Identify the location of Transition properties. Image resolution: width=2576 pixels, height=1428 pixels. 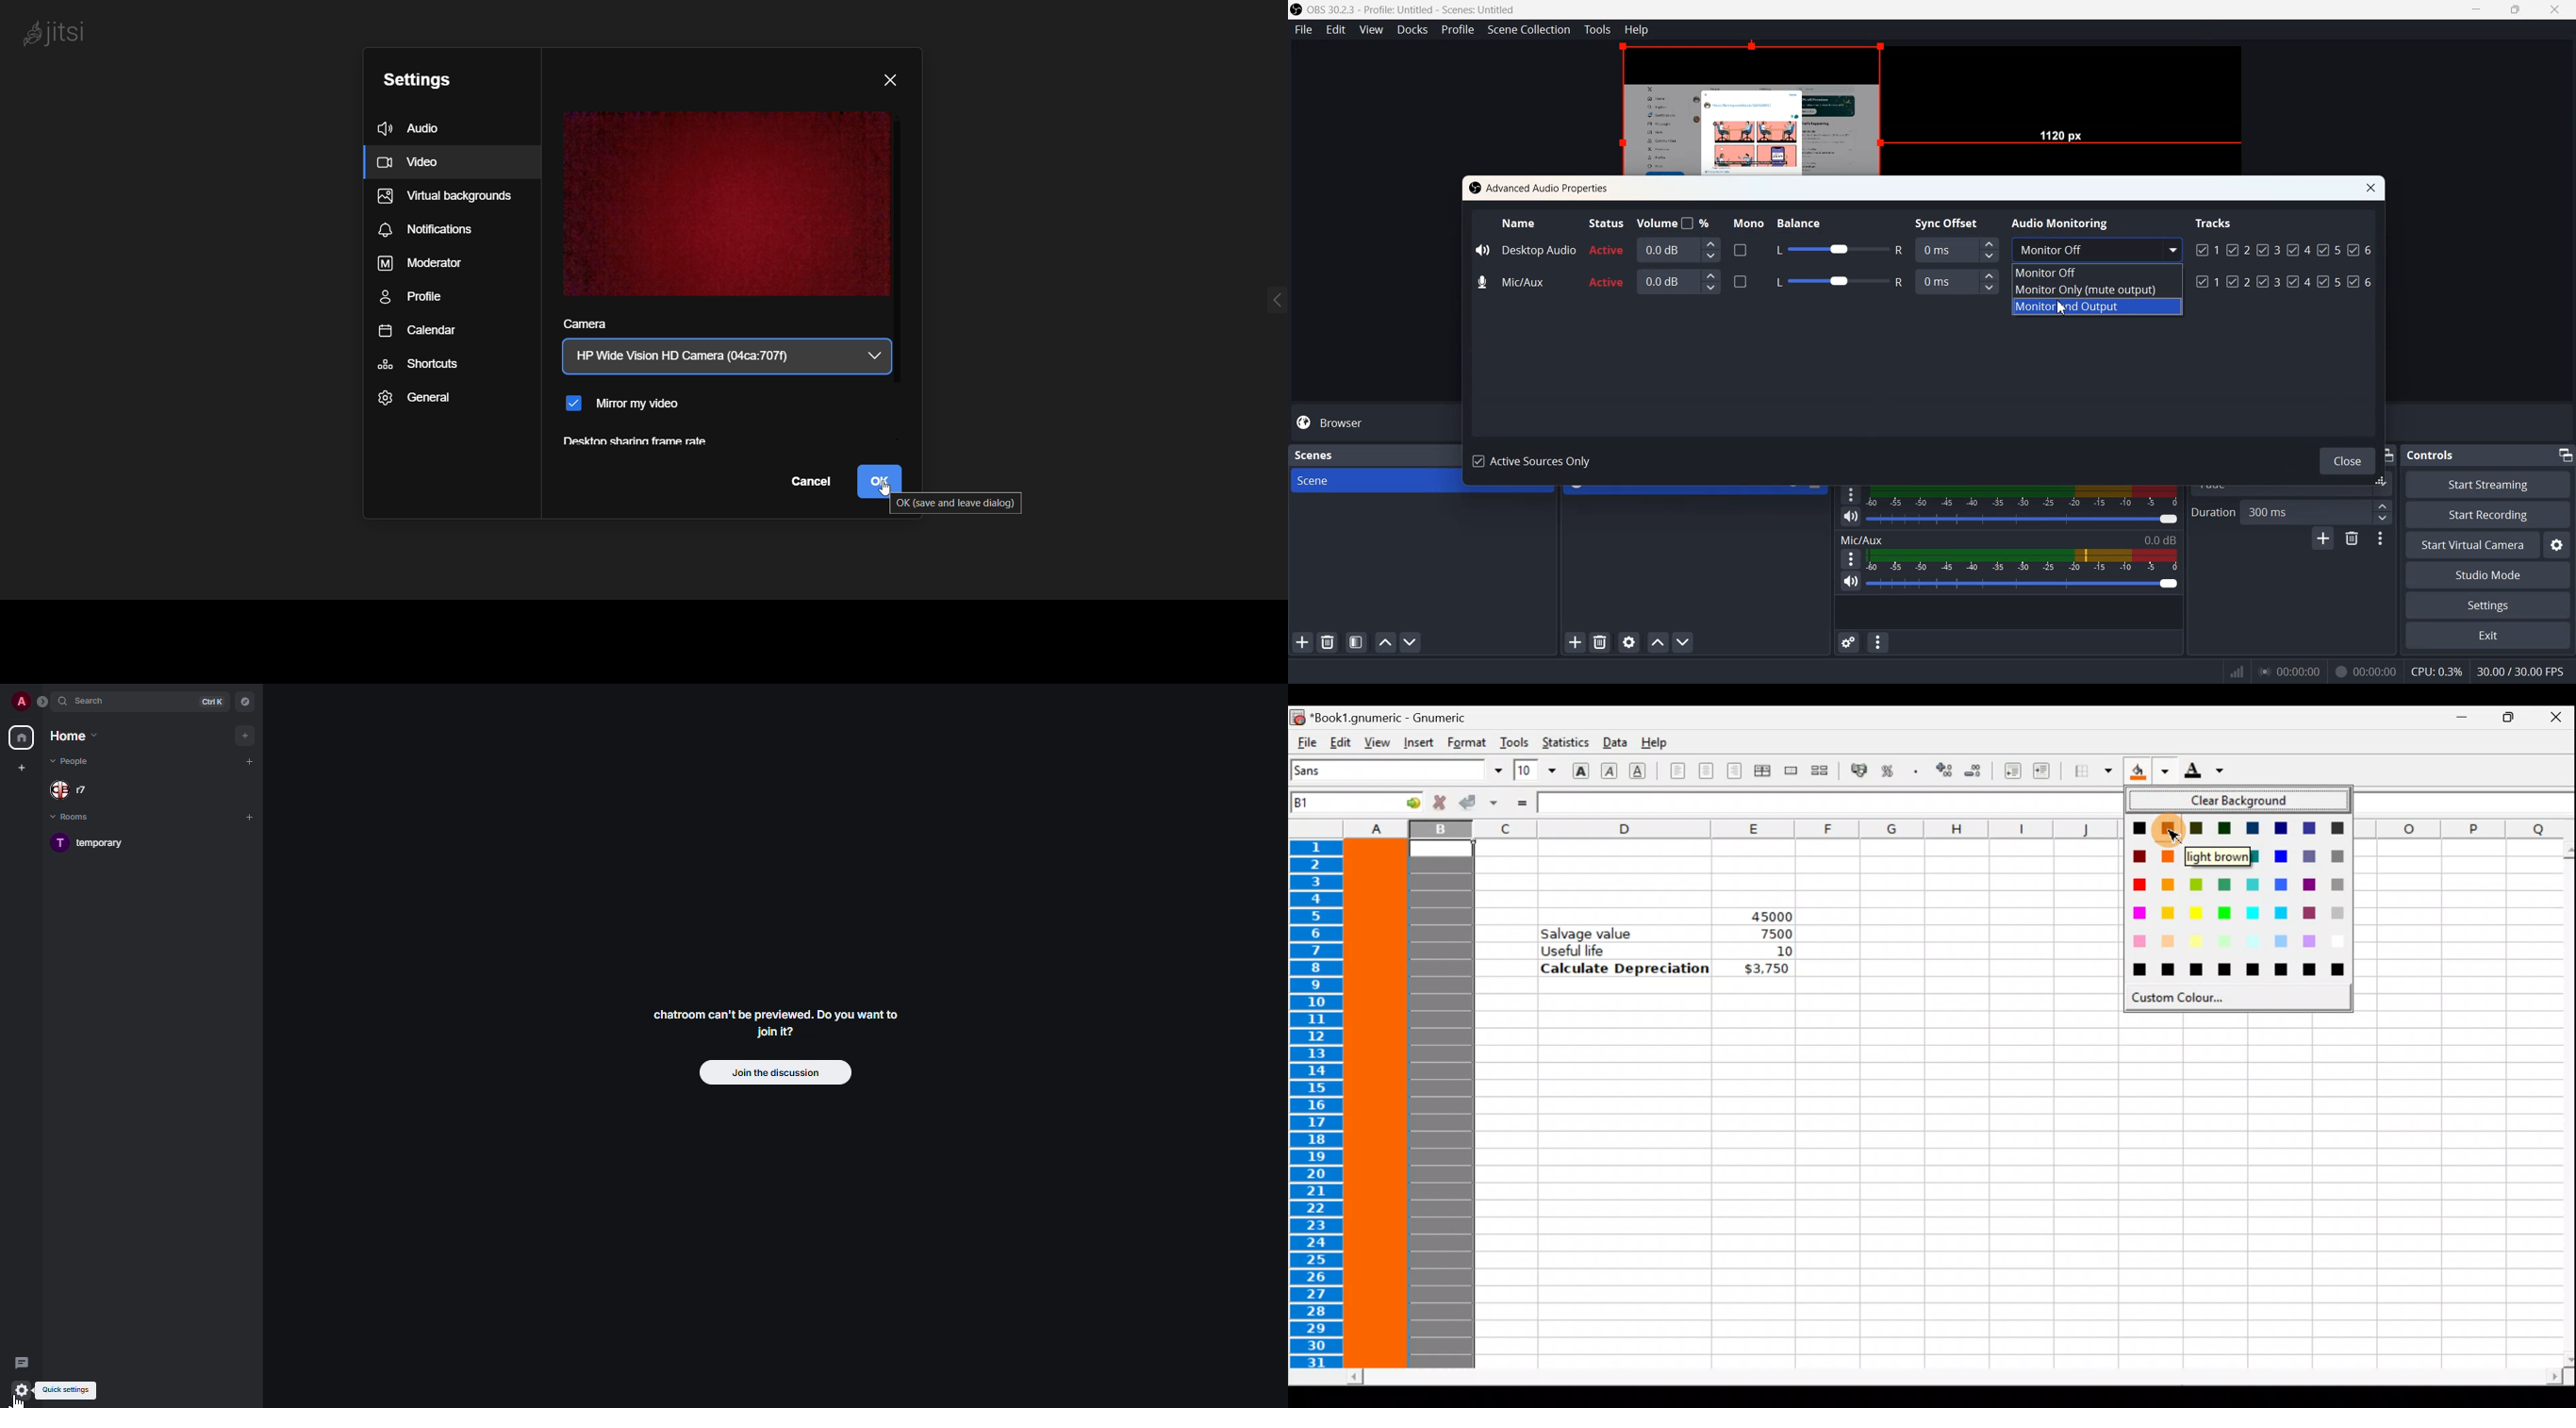
(2383, 541).